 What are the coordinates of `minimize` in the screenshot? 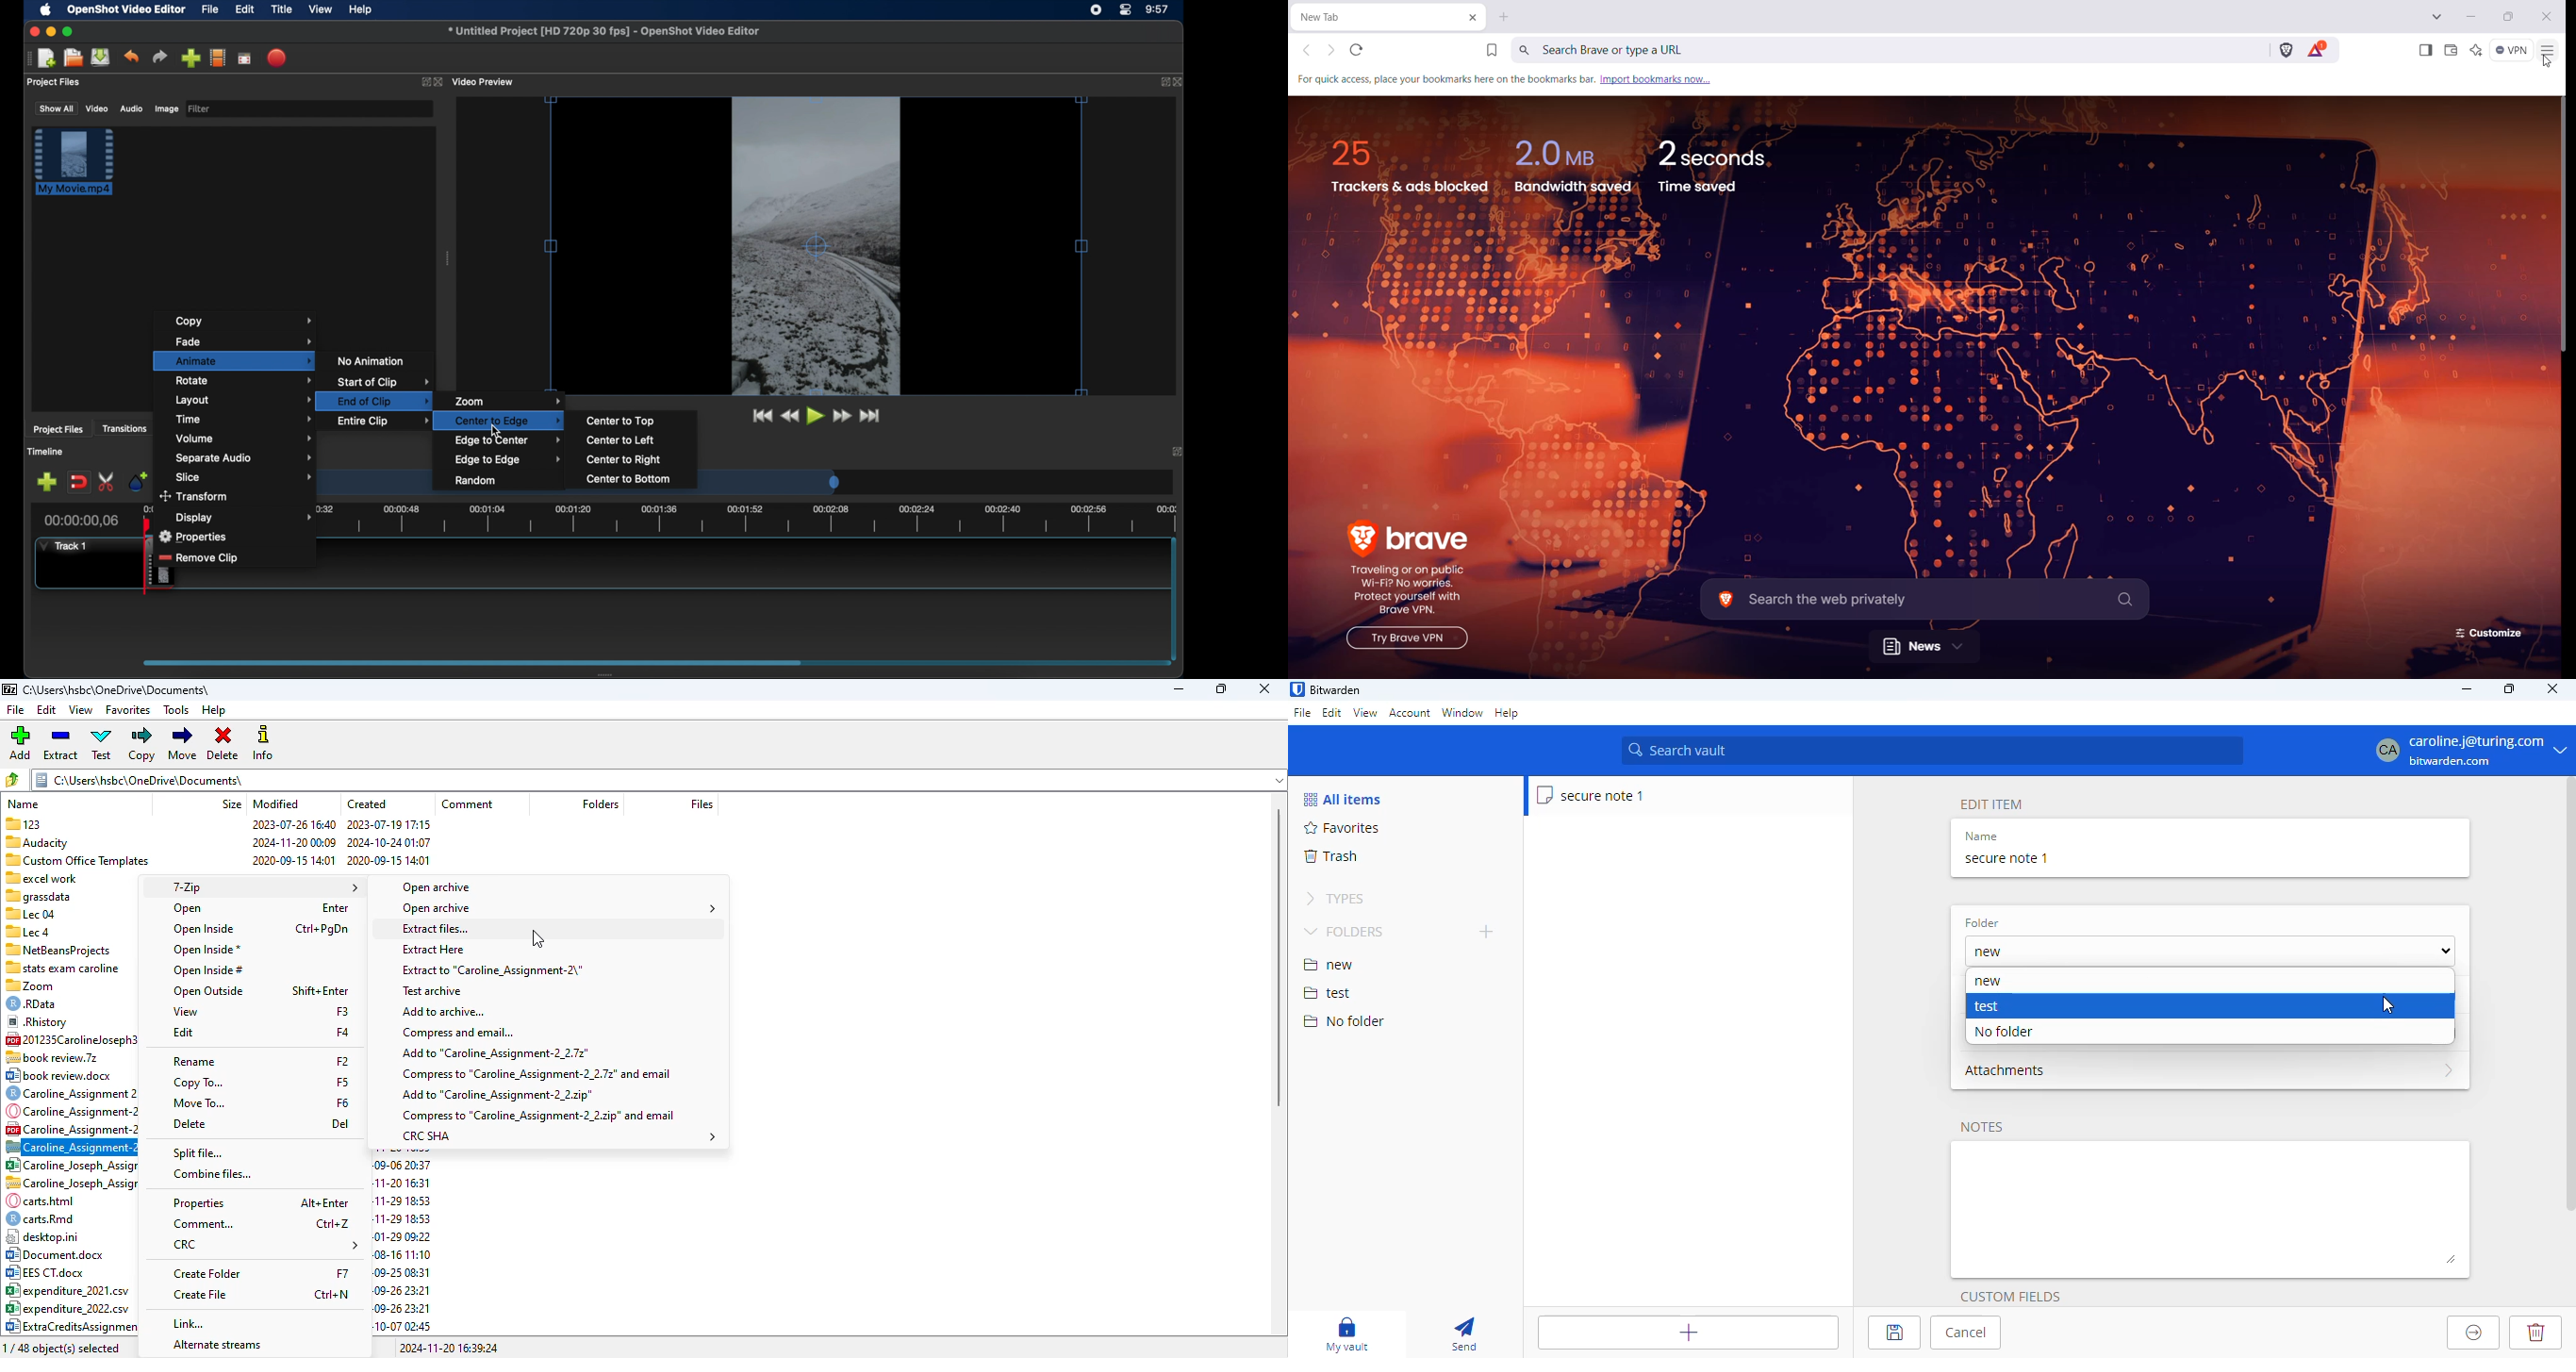 It's located at (1180, 689).